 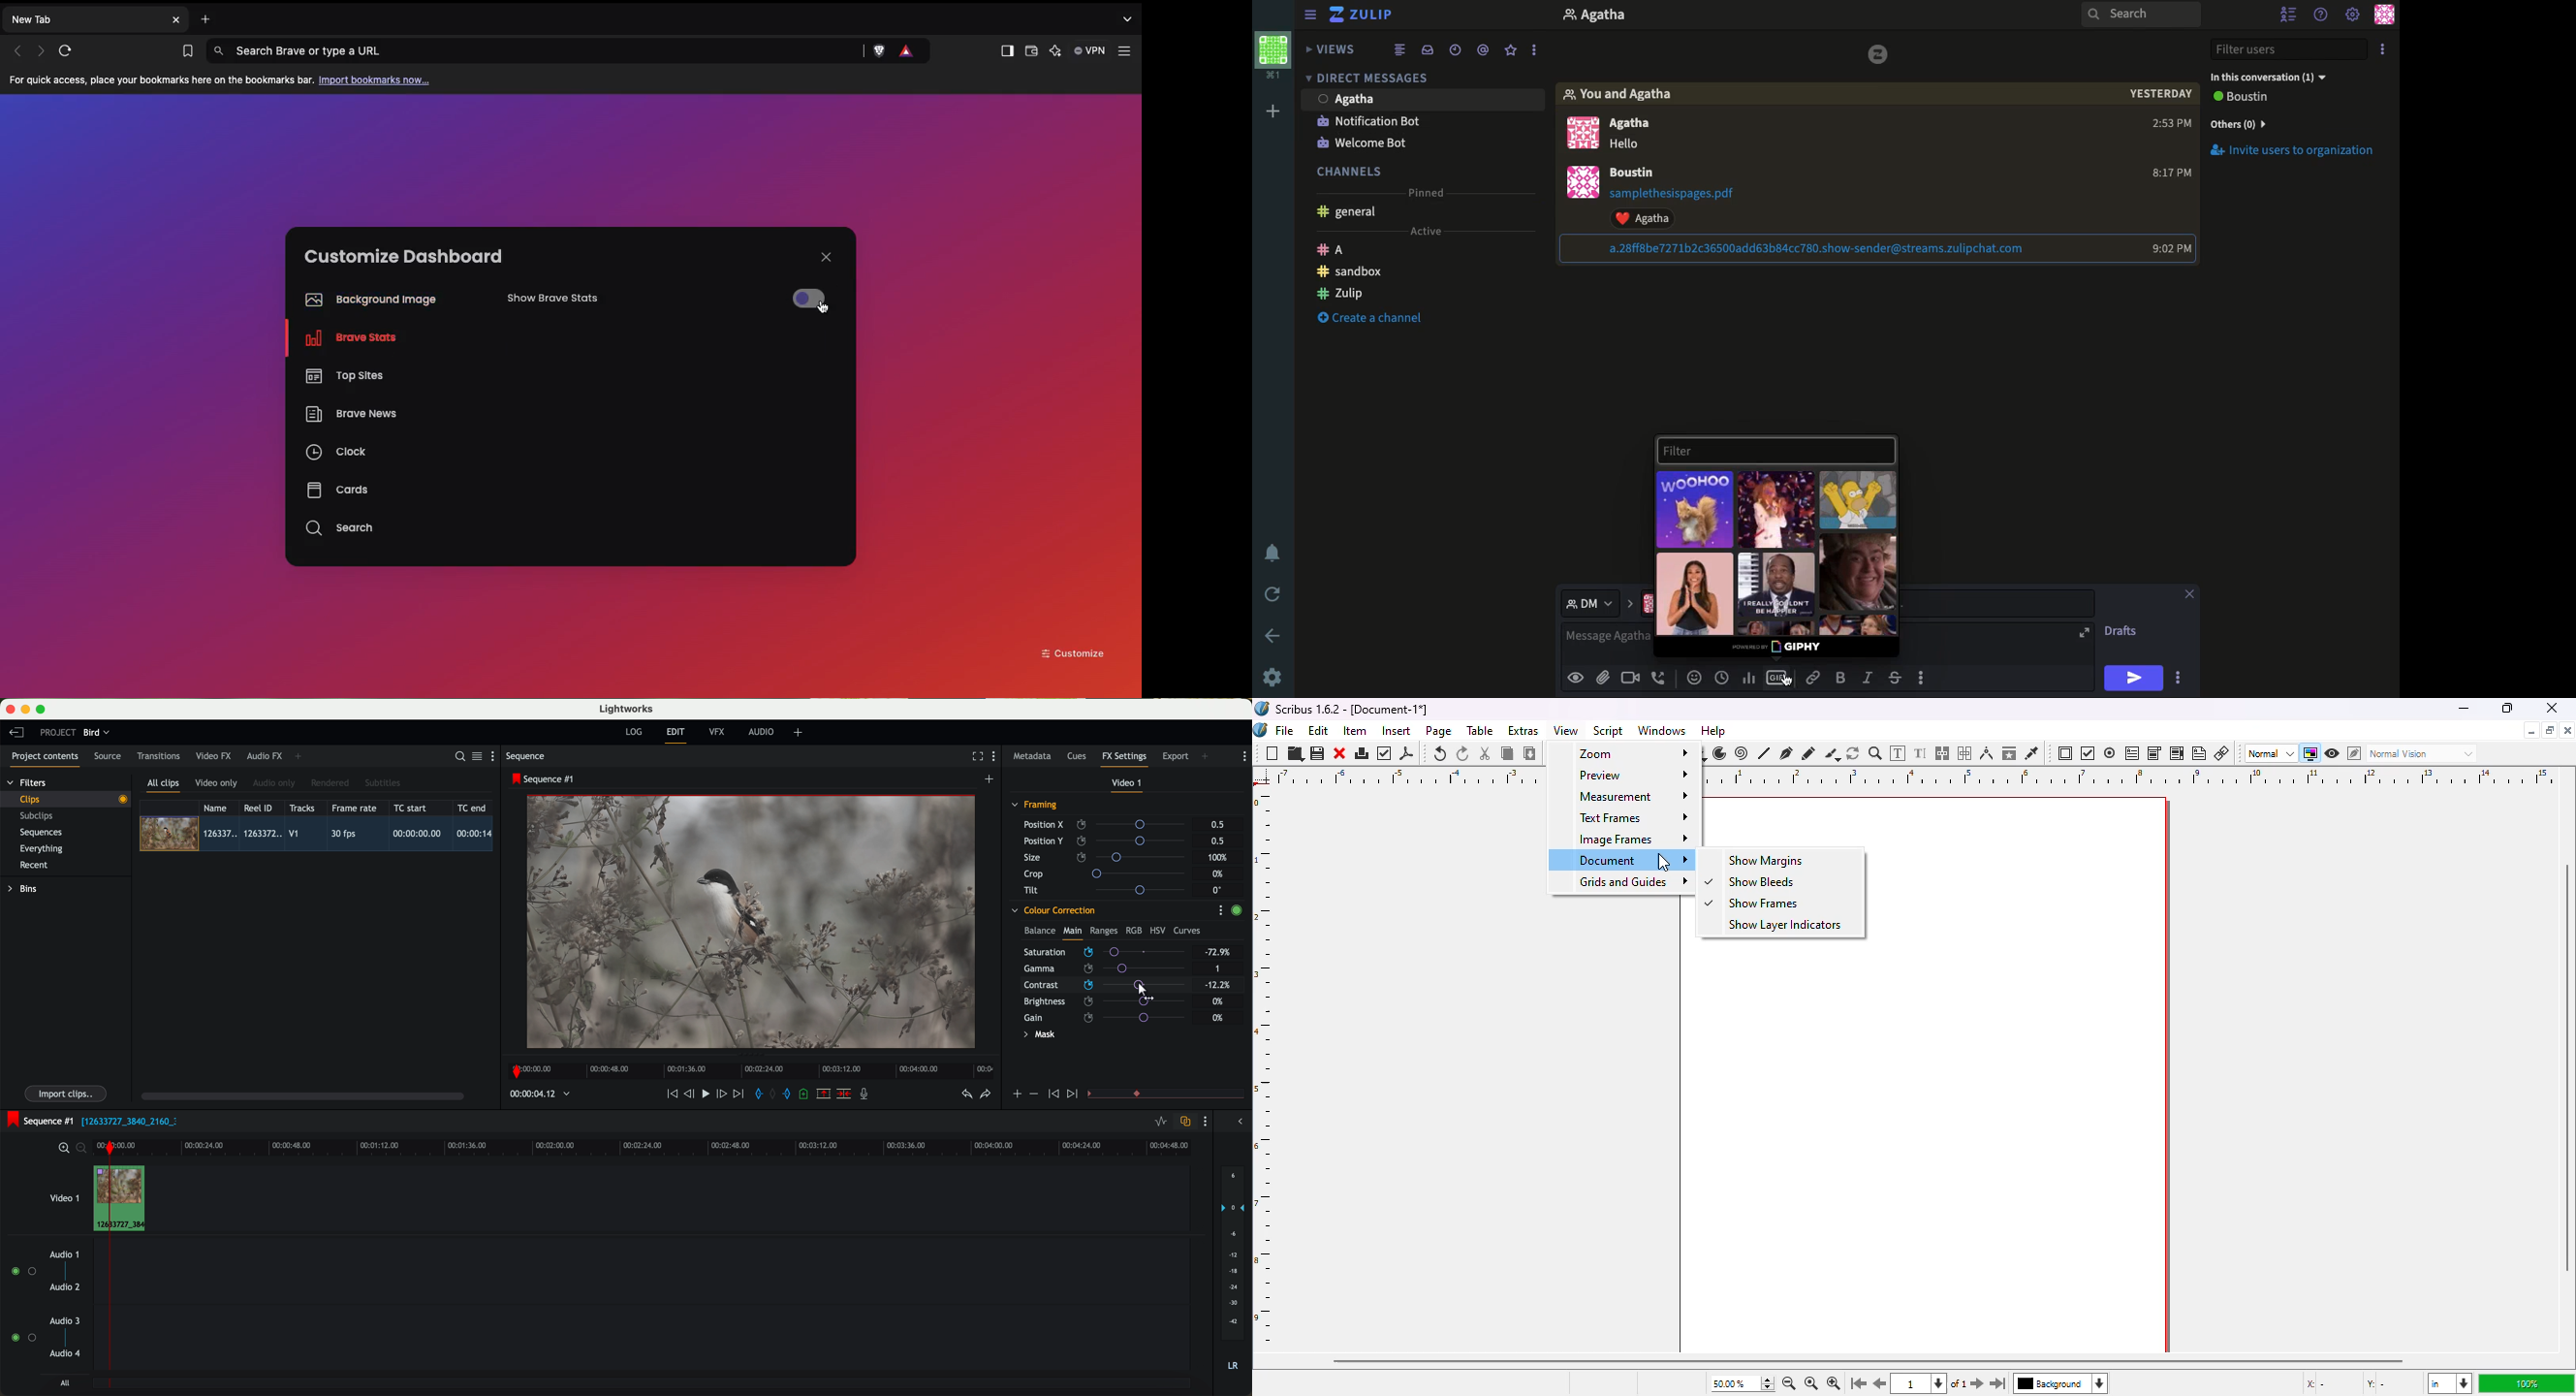 I want to click on cursor, so click(x=1666, y=862).